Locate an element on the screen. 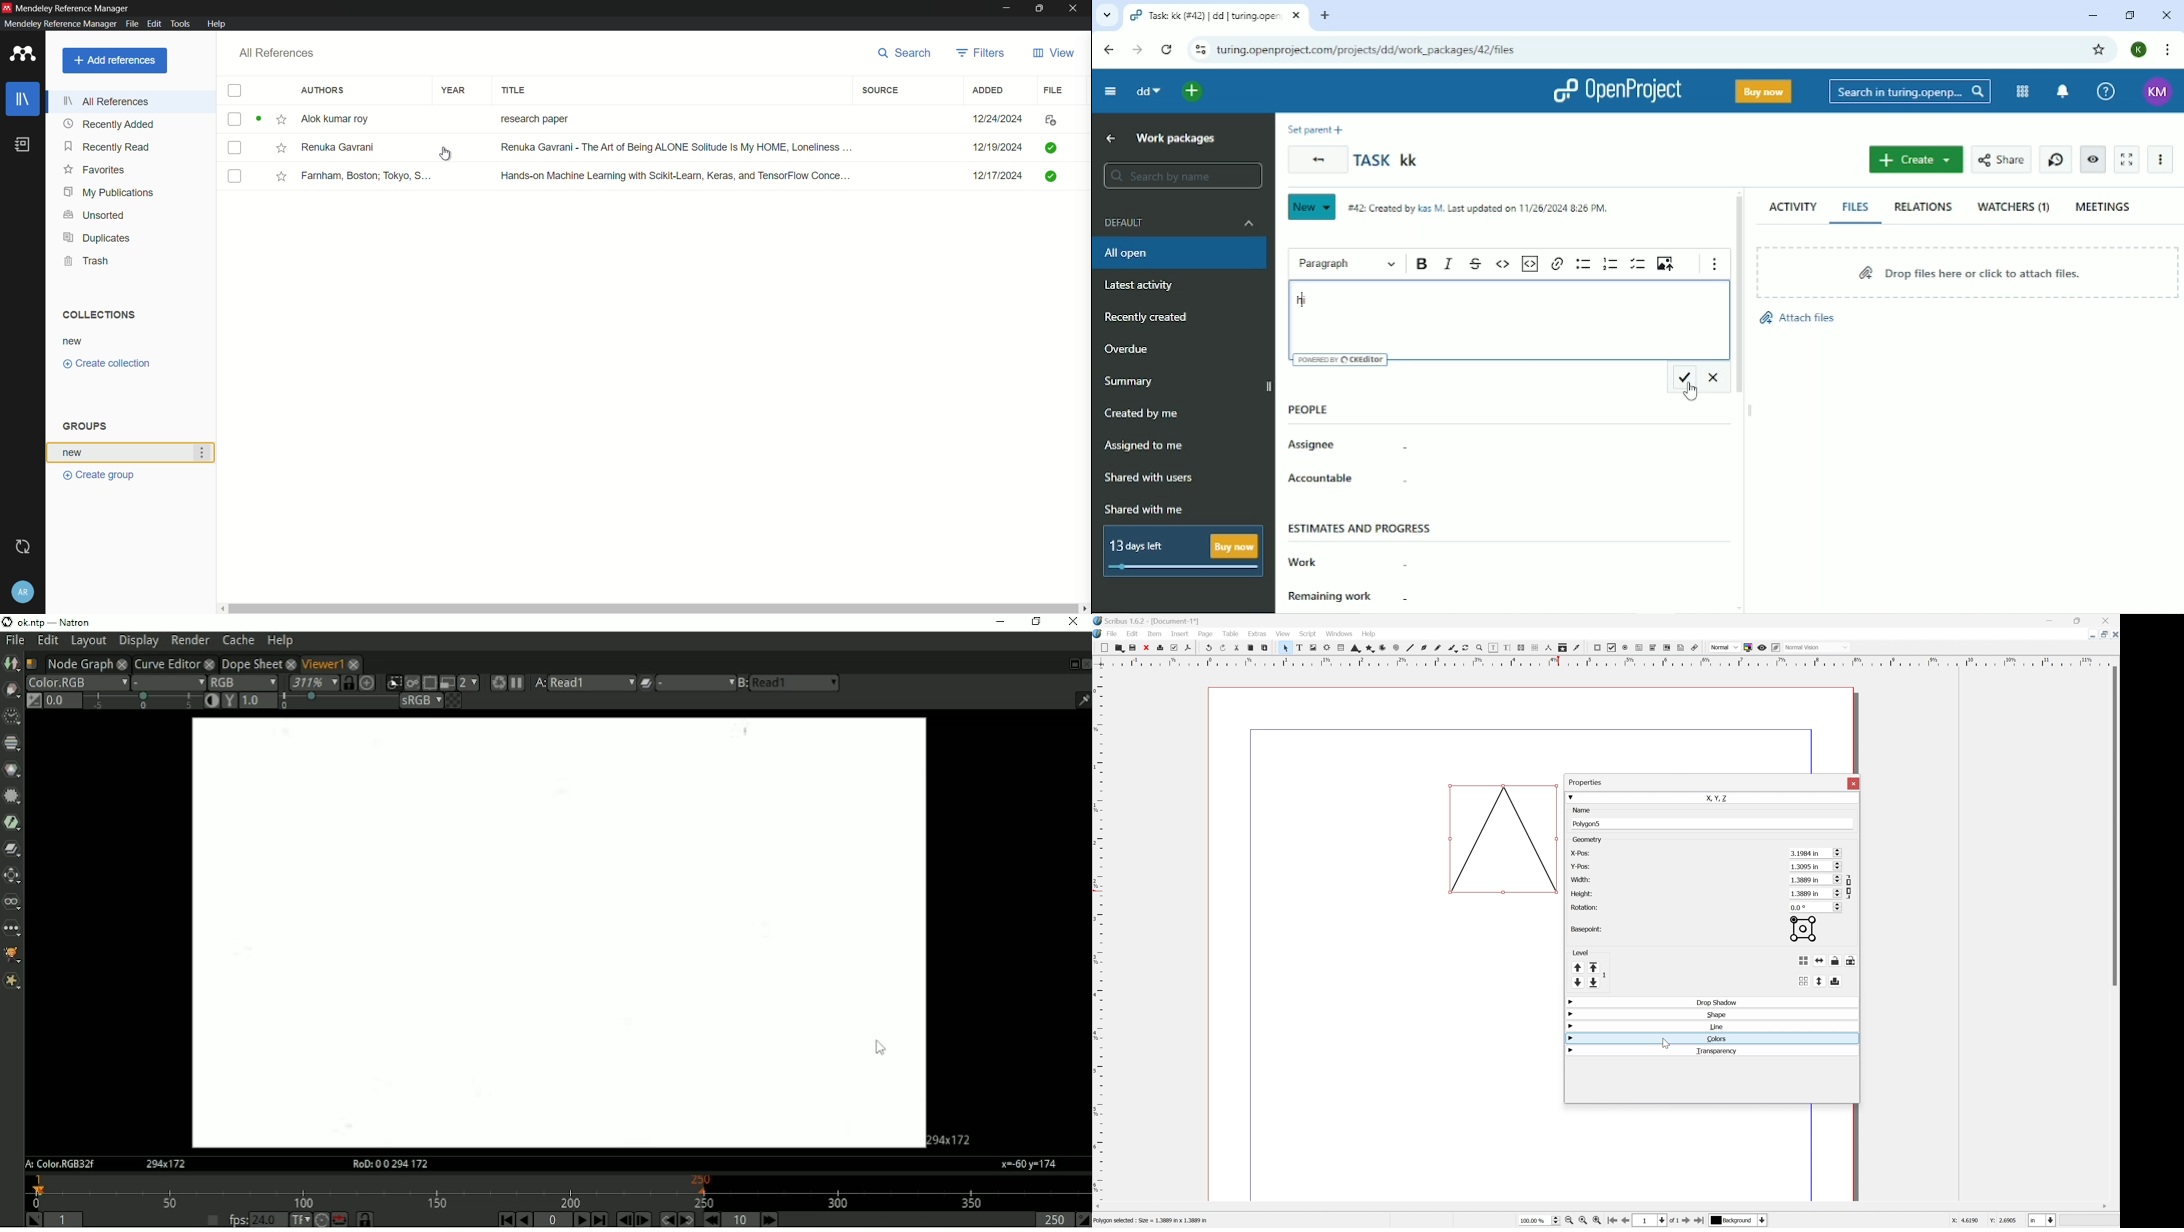  filters is located at coordinates (981, 52).